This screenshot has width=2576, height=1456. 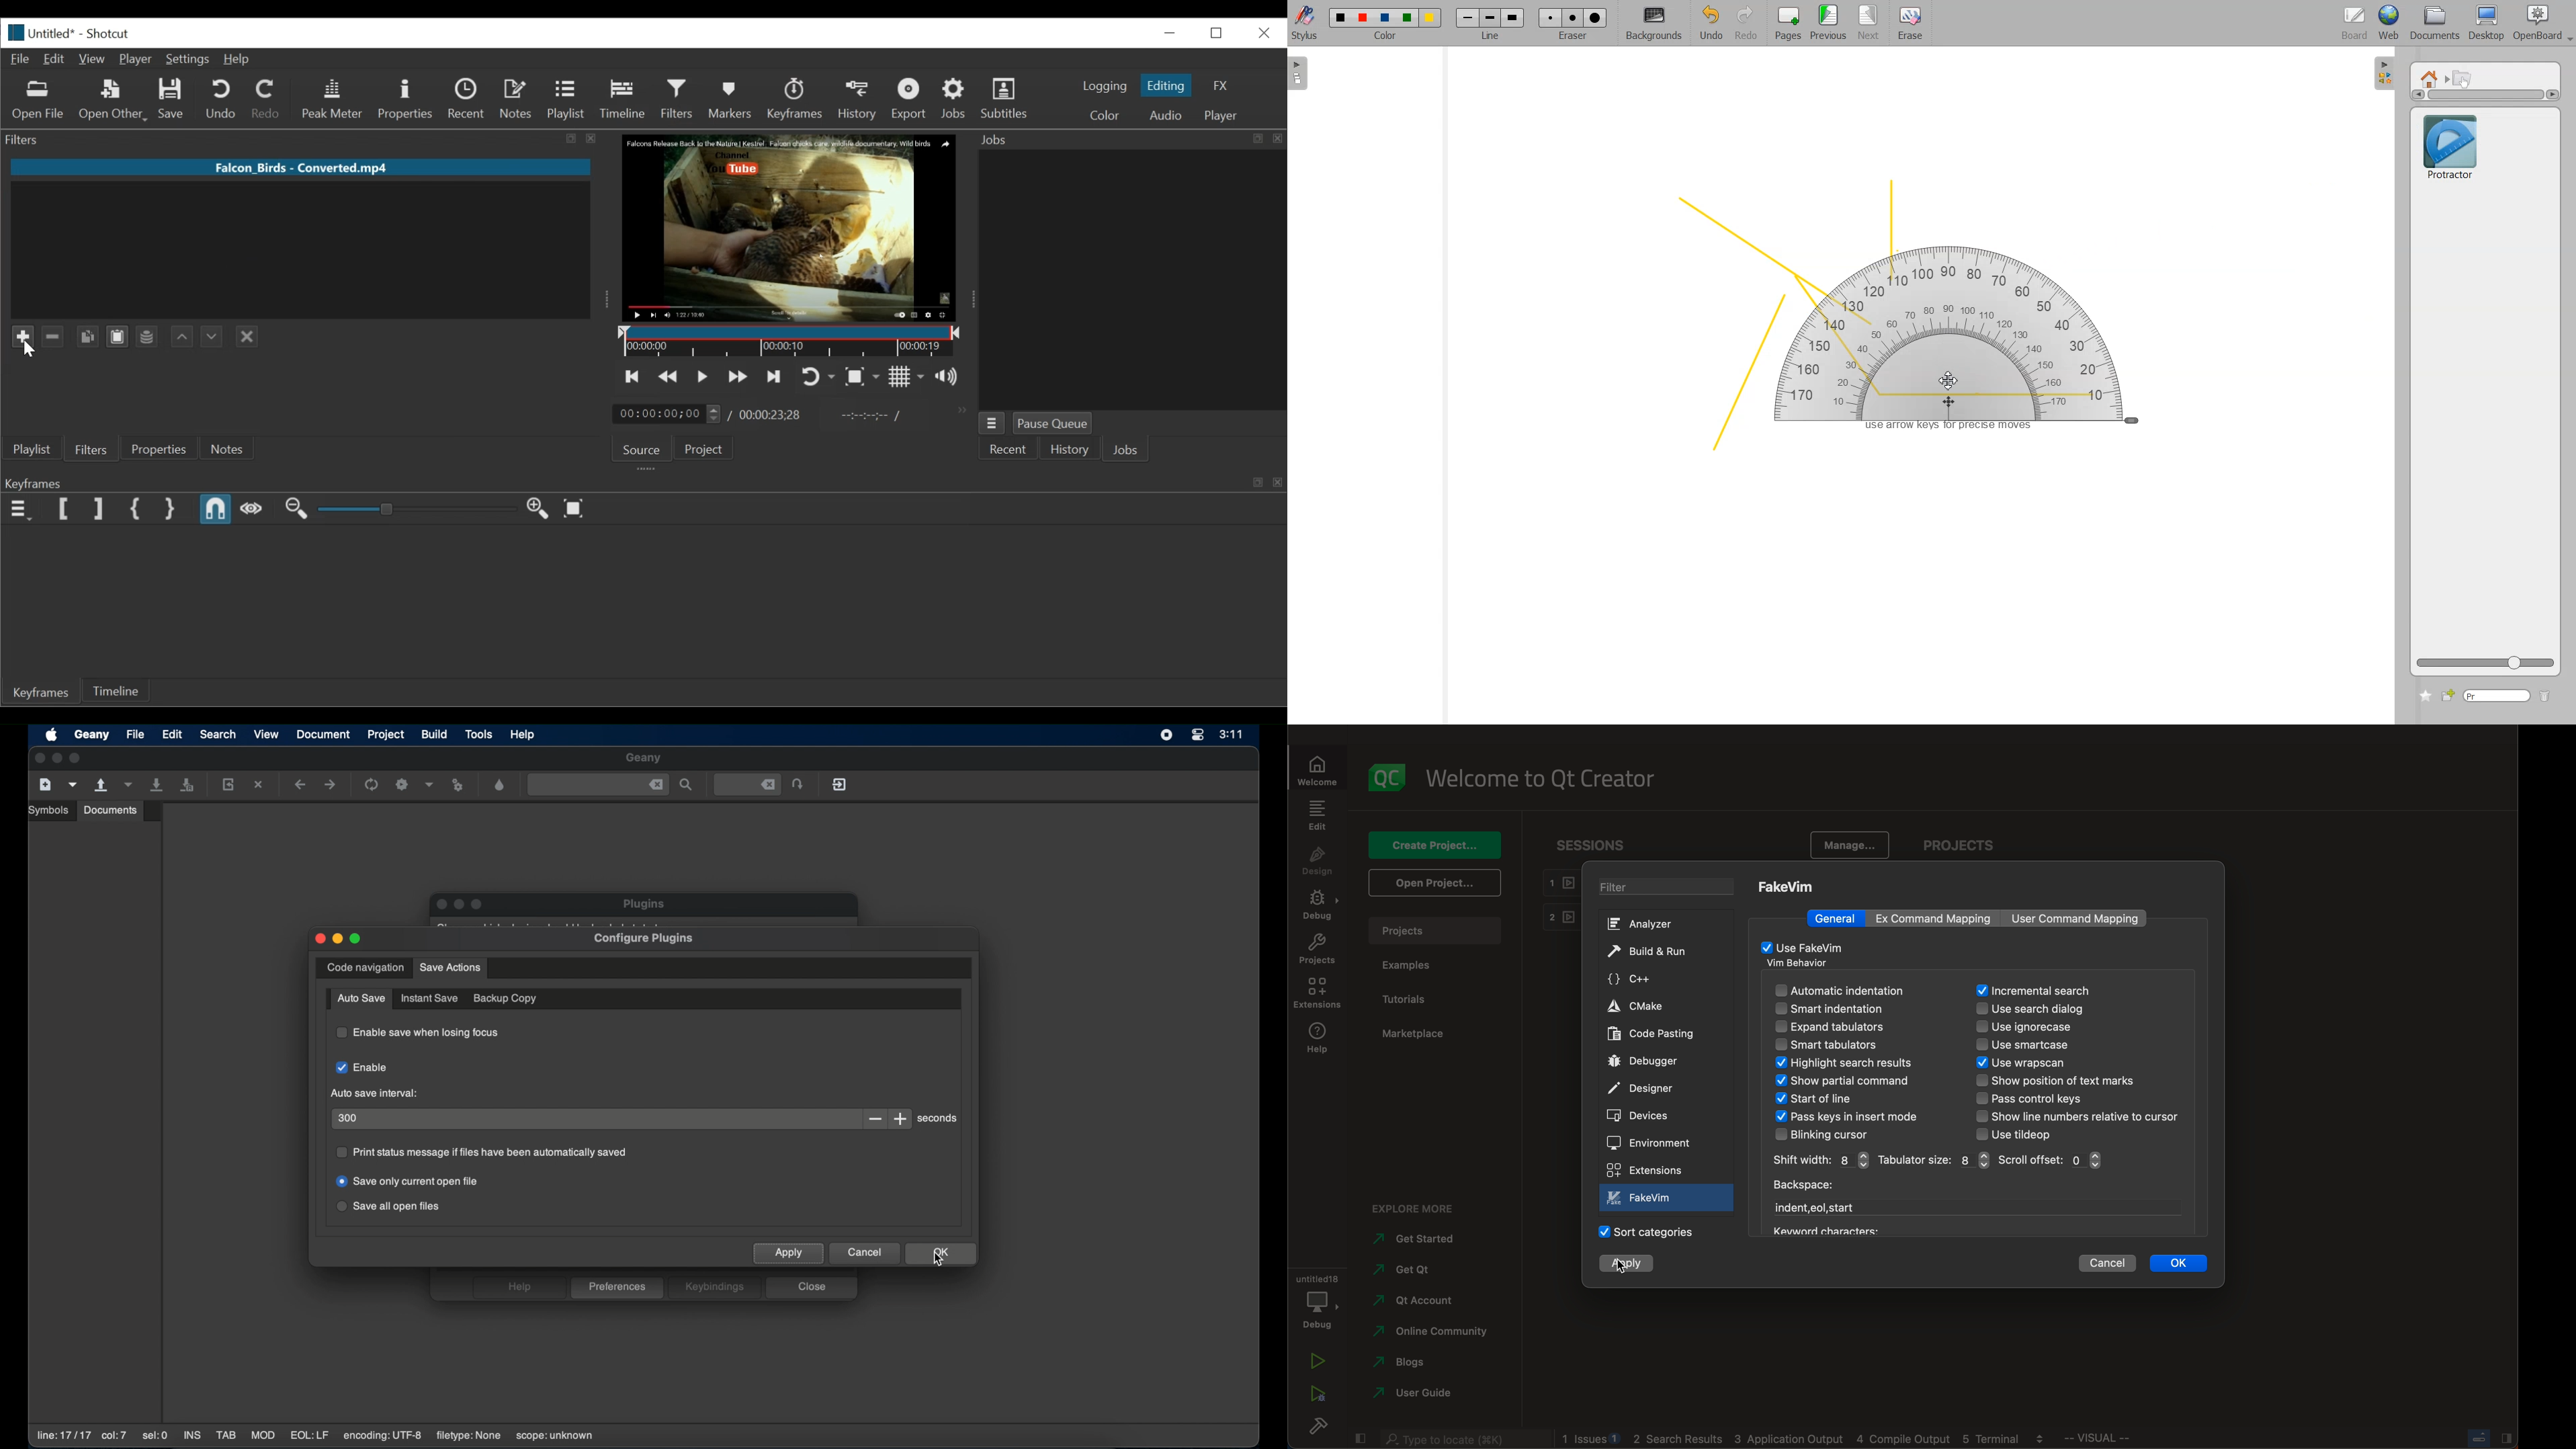 I want to click on welcome to qt, so click(x=1546, y=779).